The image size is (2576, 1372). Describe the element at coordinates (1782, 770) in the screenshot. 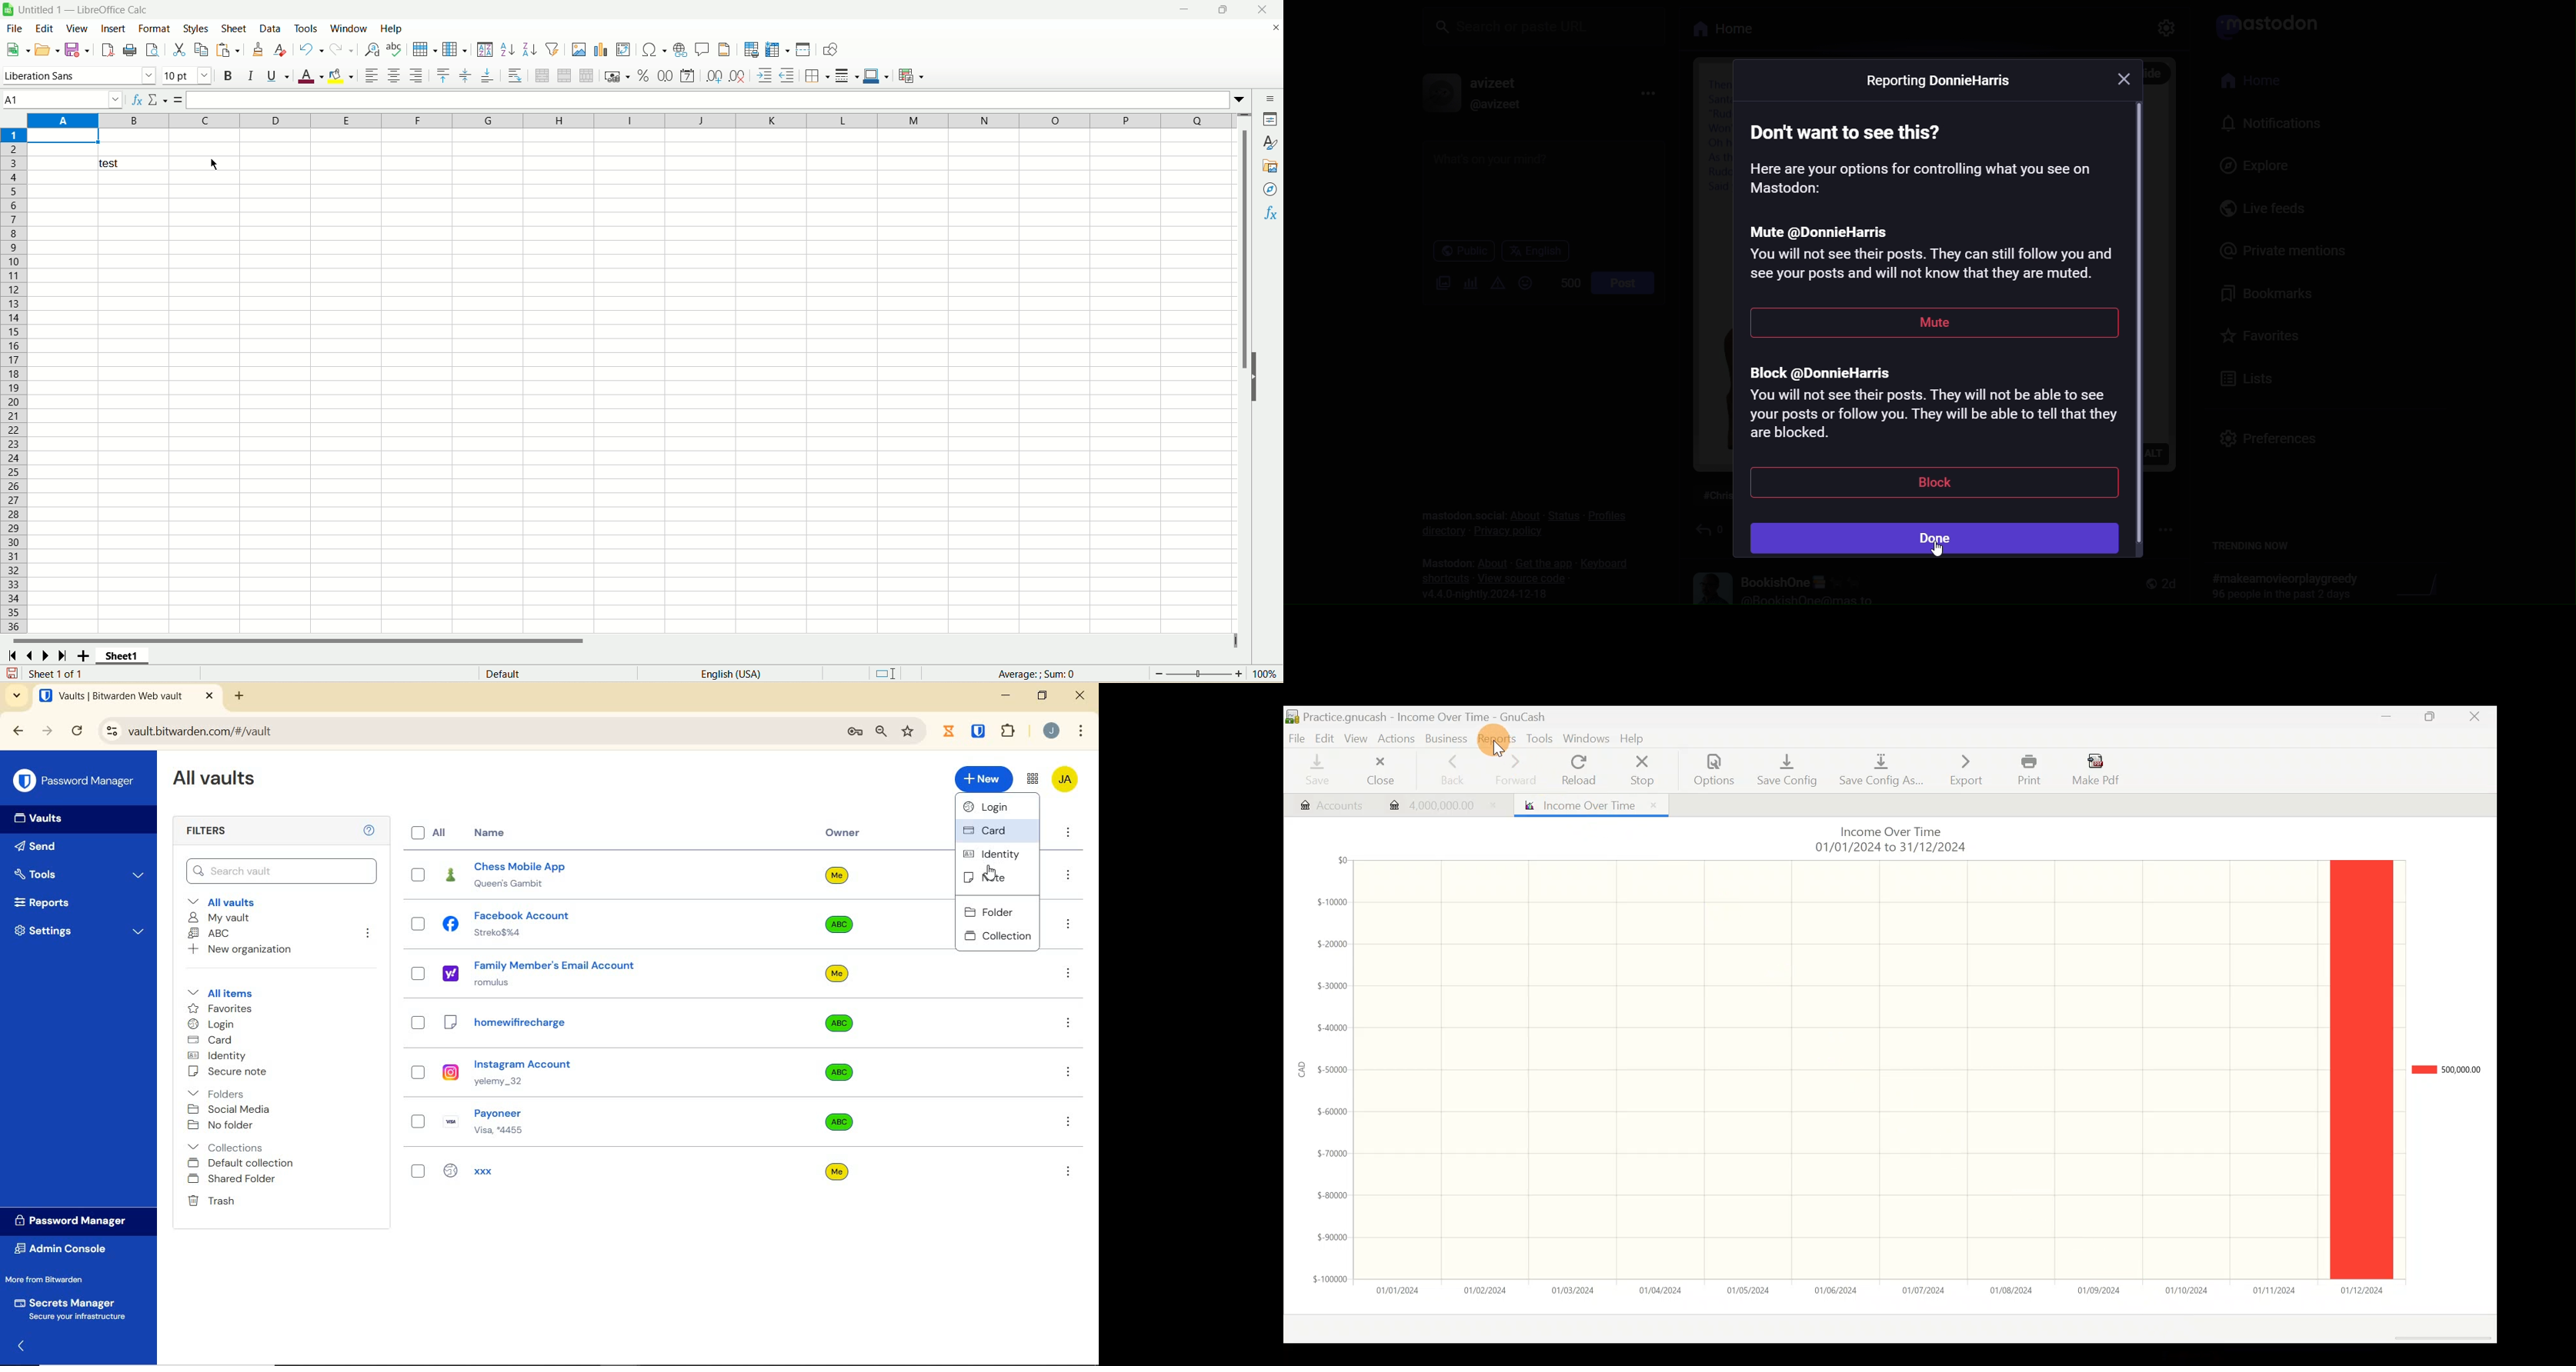

I see `Save config` at that location.